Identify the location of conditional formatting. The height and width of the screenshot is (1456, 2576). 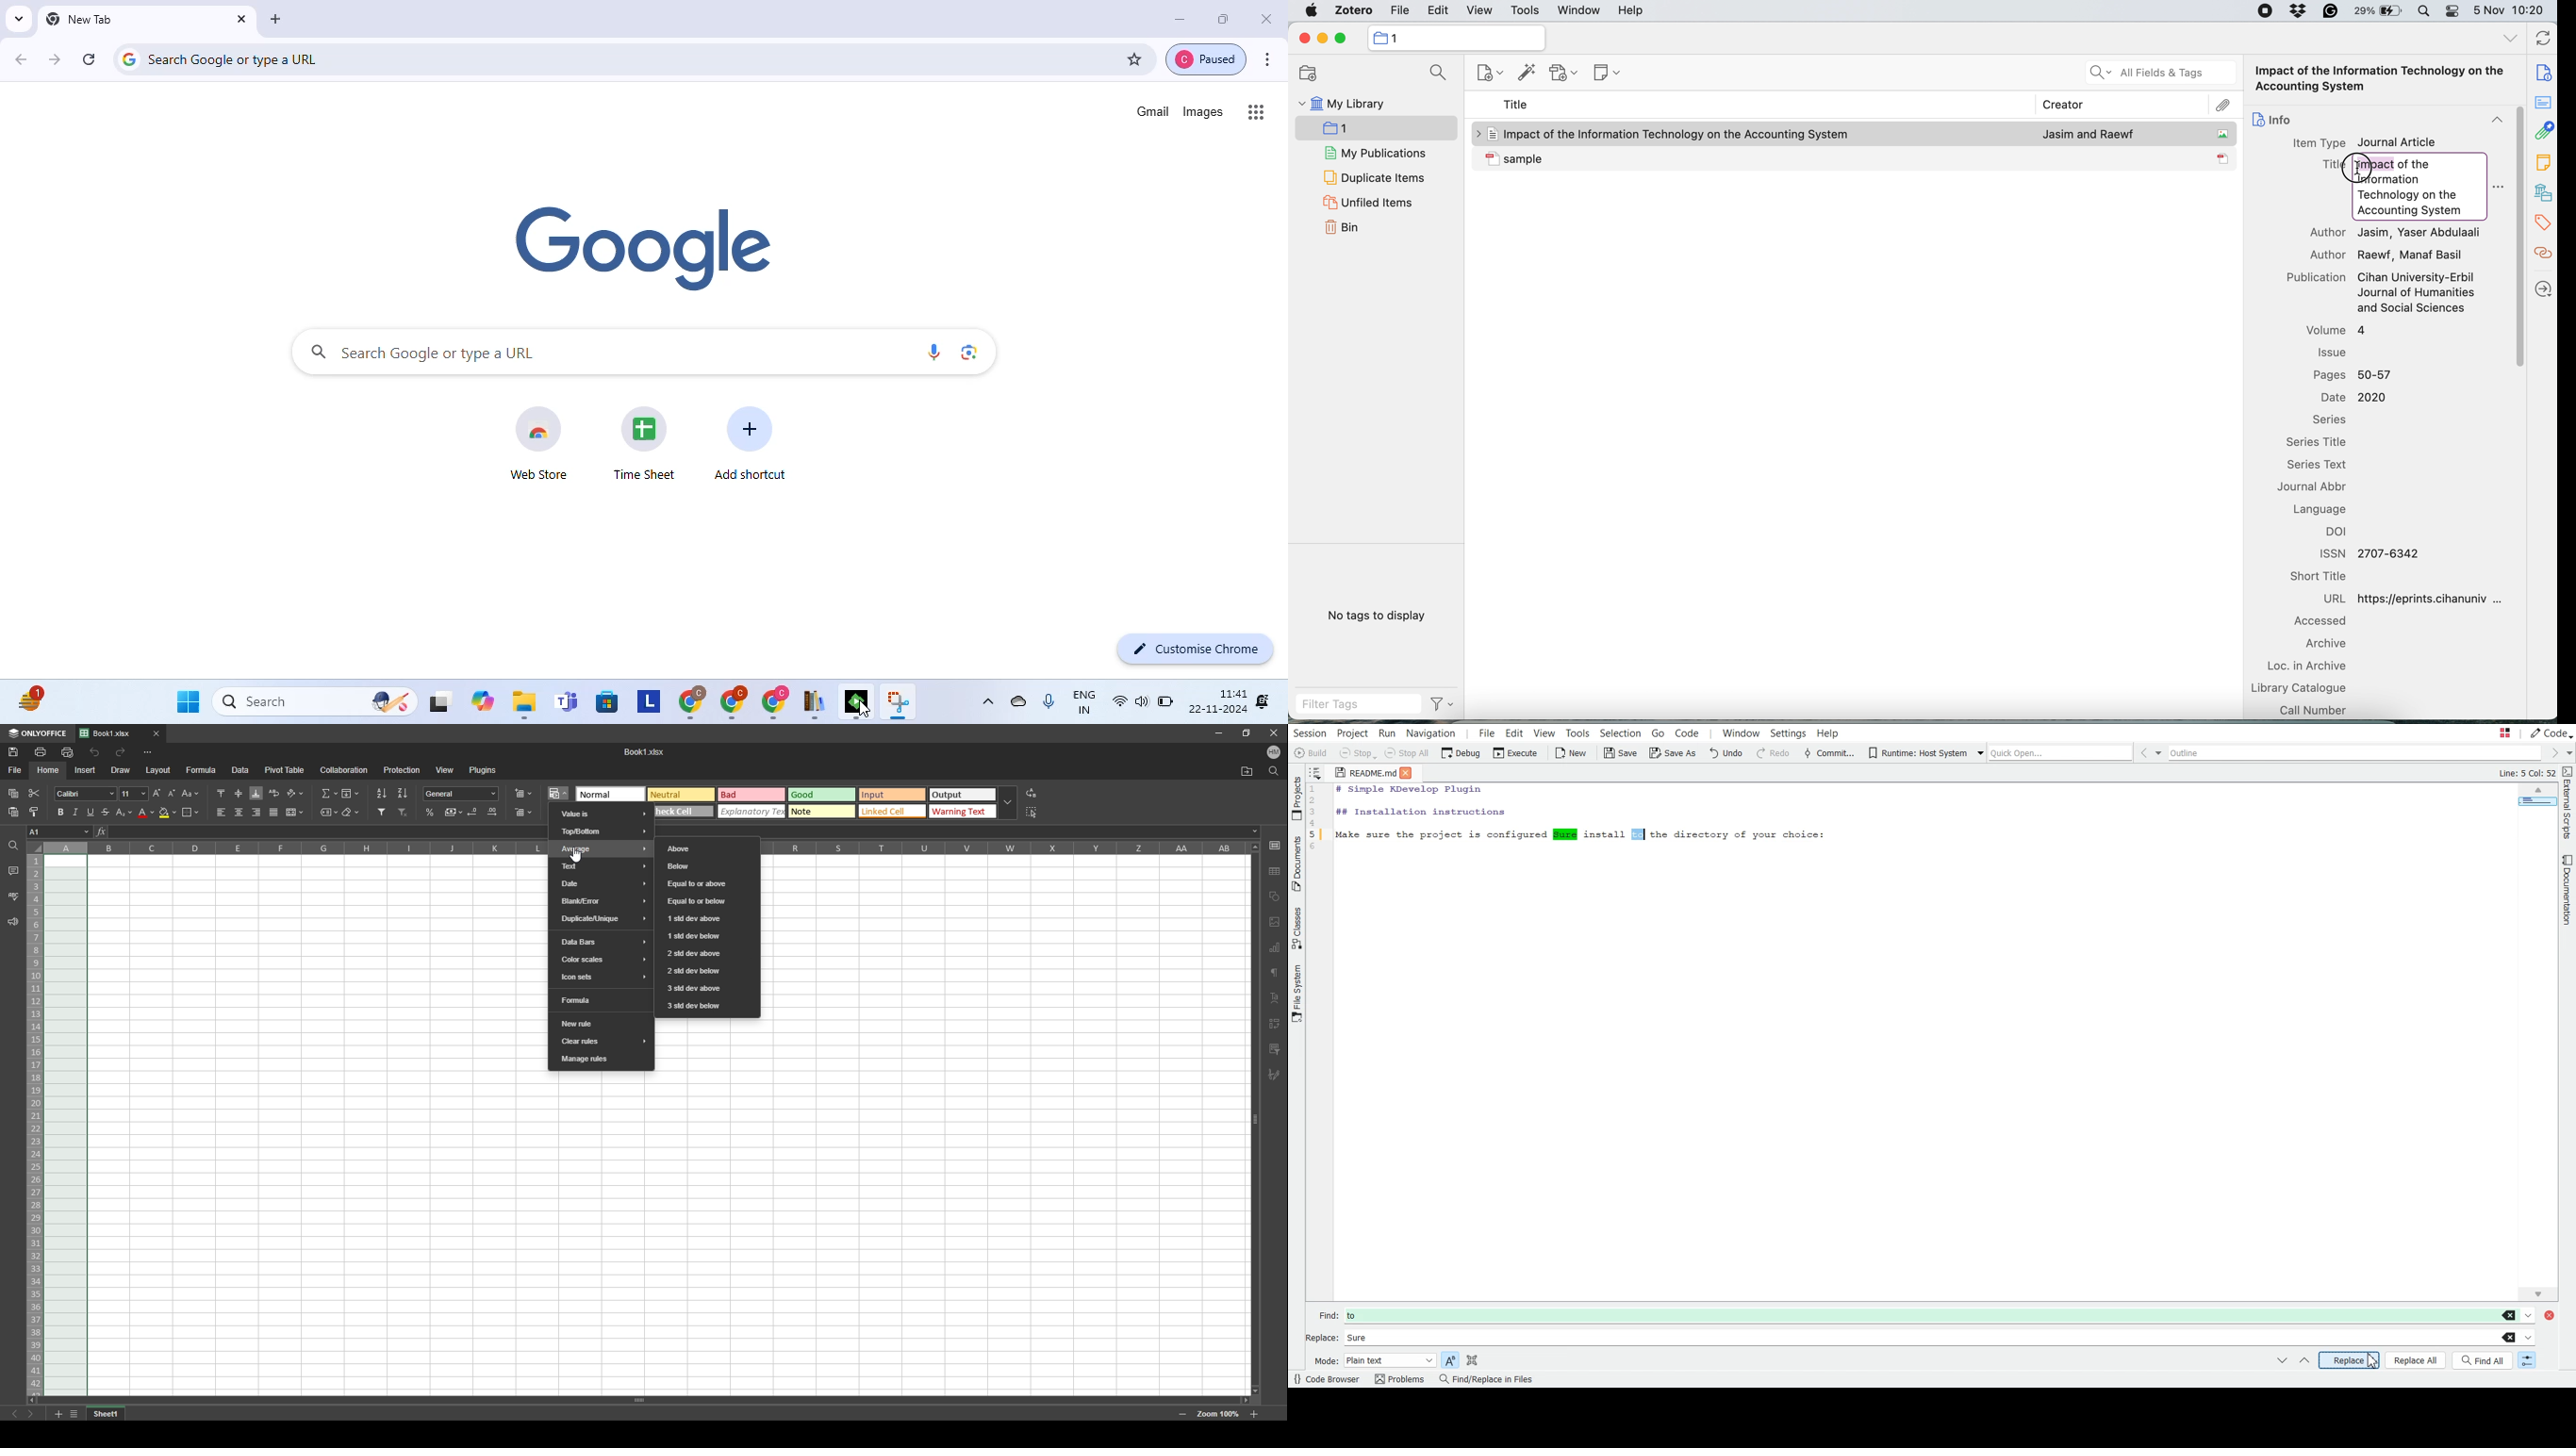
(559, 792).